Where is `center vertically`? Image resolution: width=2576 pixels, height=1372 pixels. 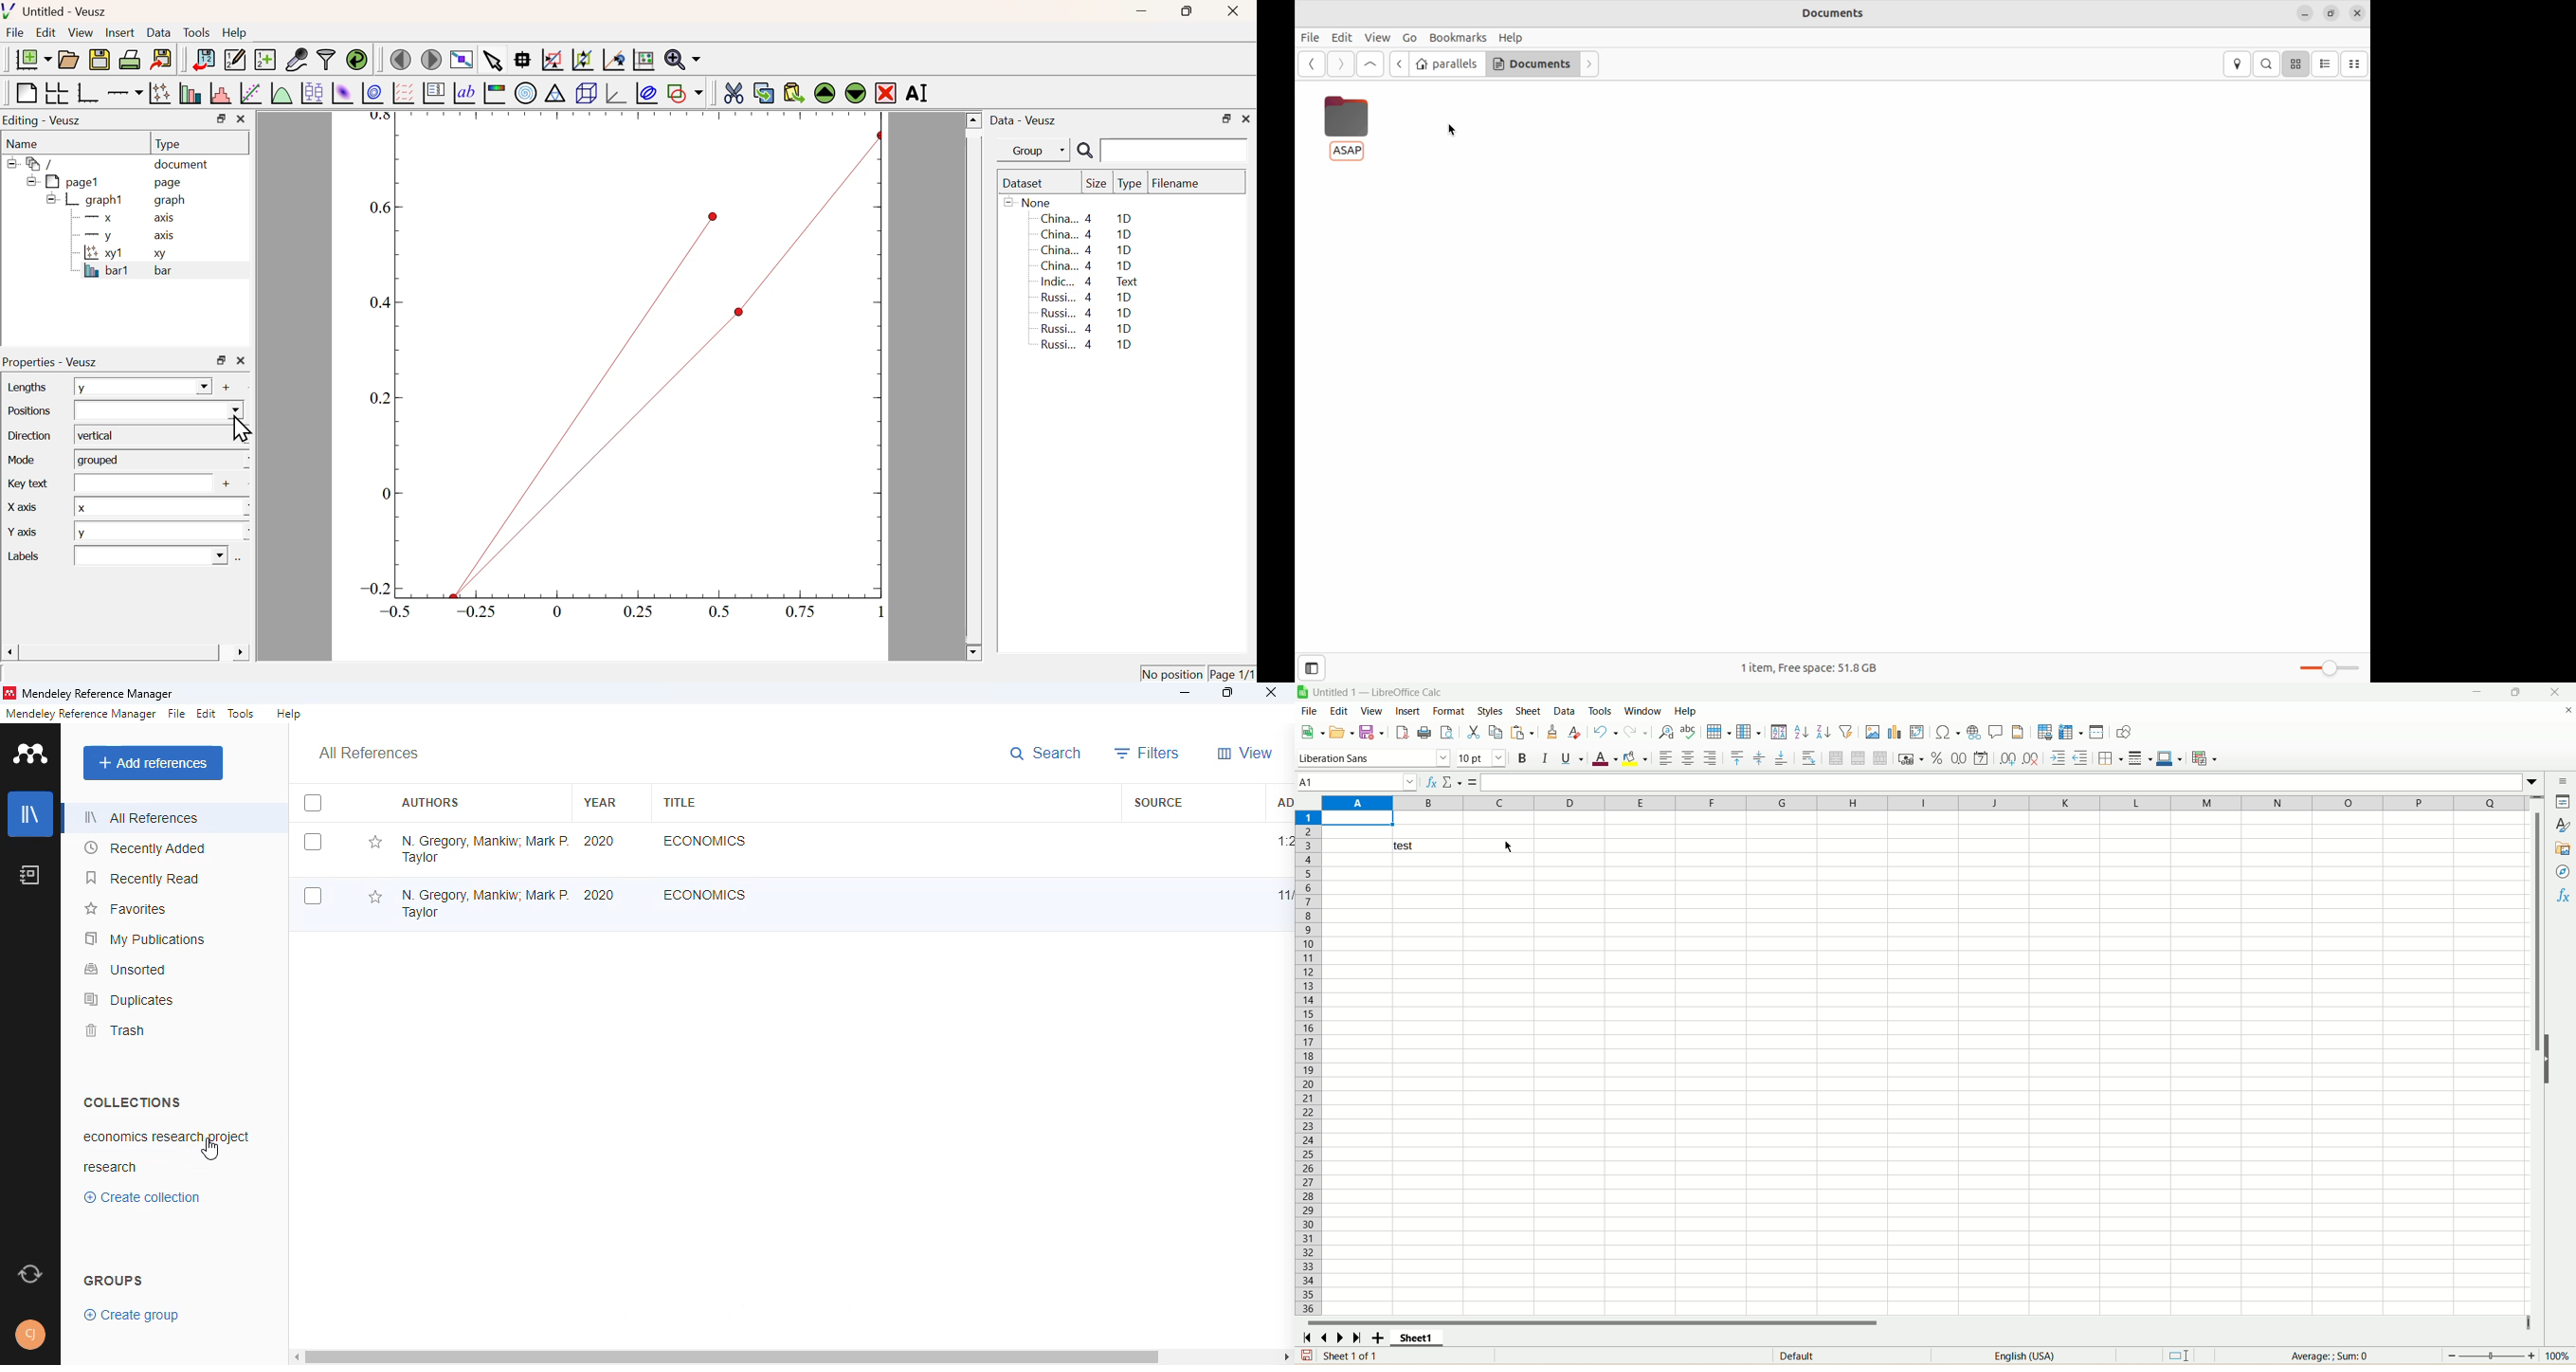 center vertically is located at coordinates (1759, 758).